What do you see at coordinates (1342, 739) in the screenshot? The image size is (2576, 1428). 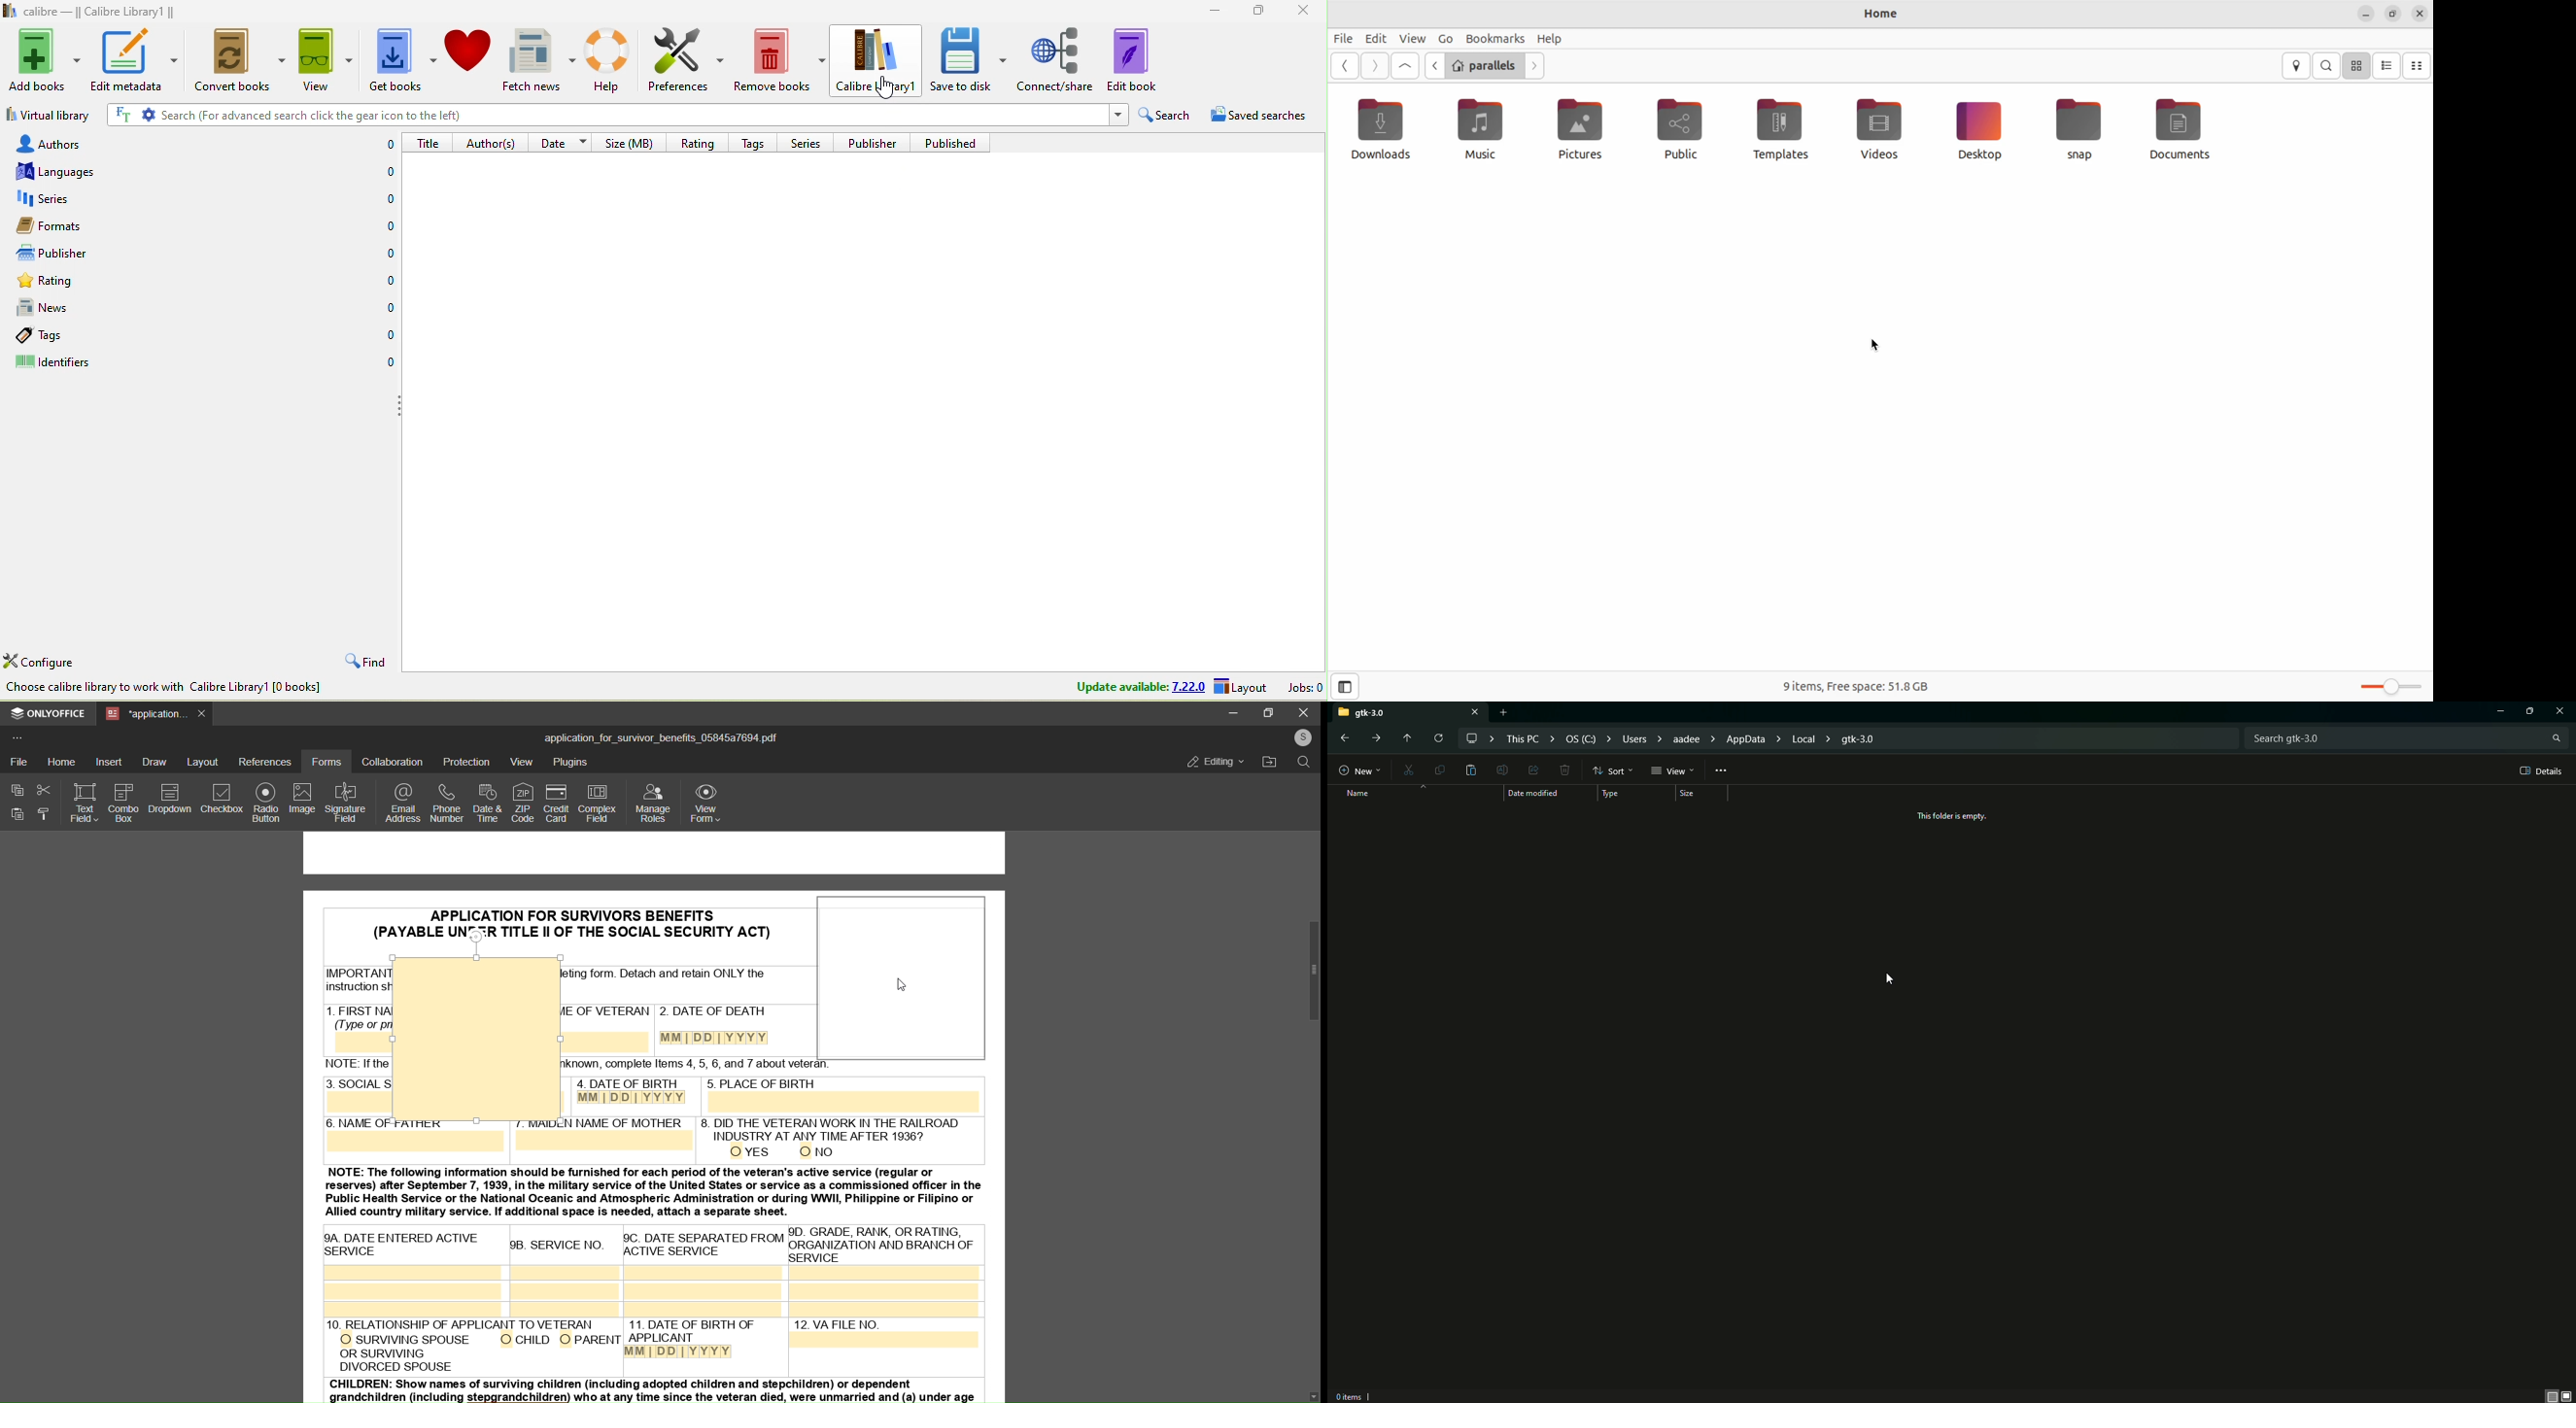 I see `Back` at bounding box center [1342, 739].